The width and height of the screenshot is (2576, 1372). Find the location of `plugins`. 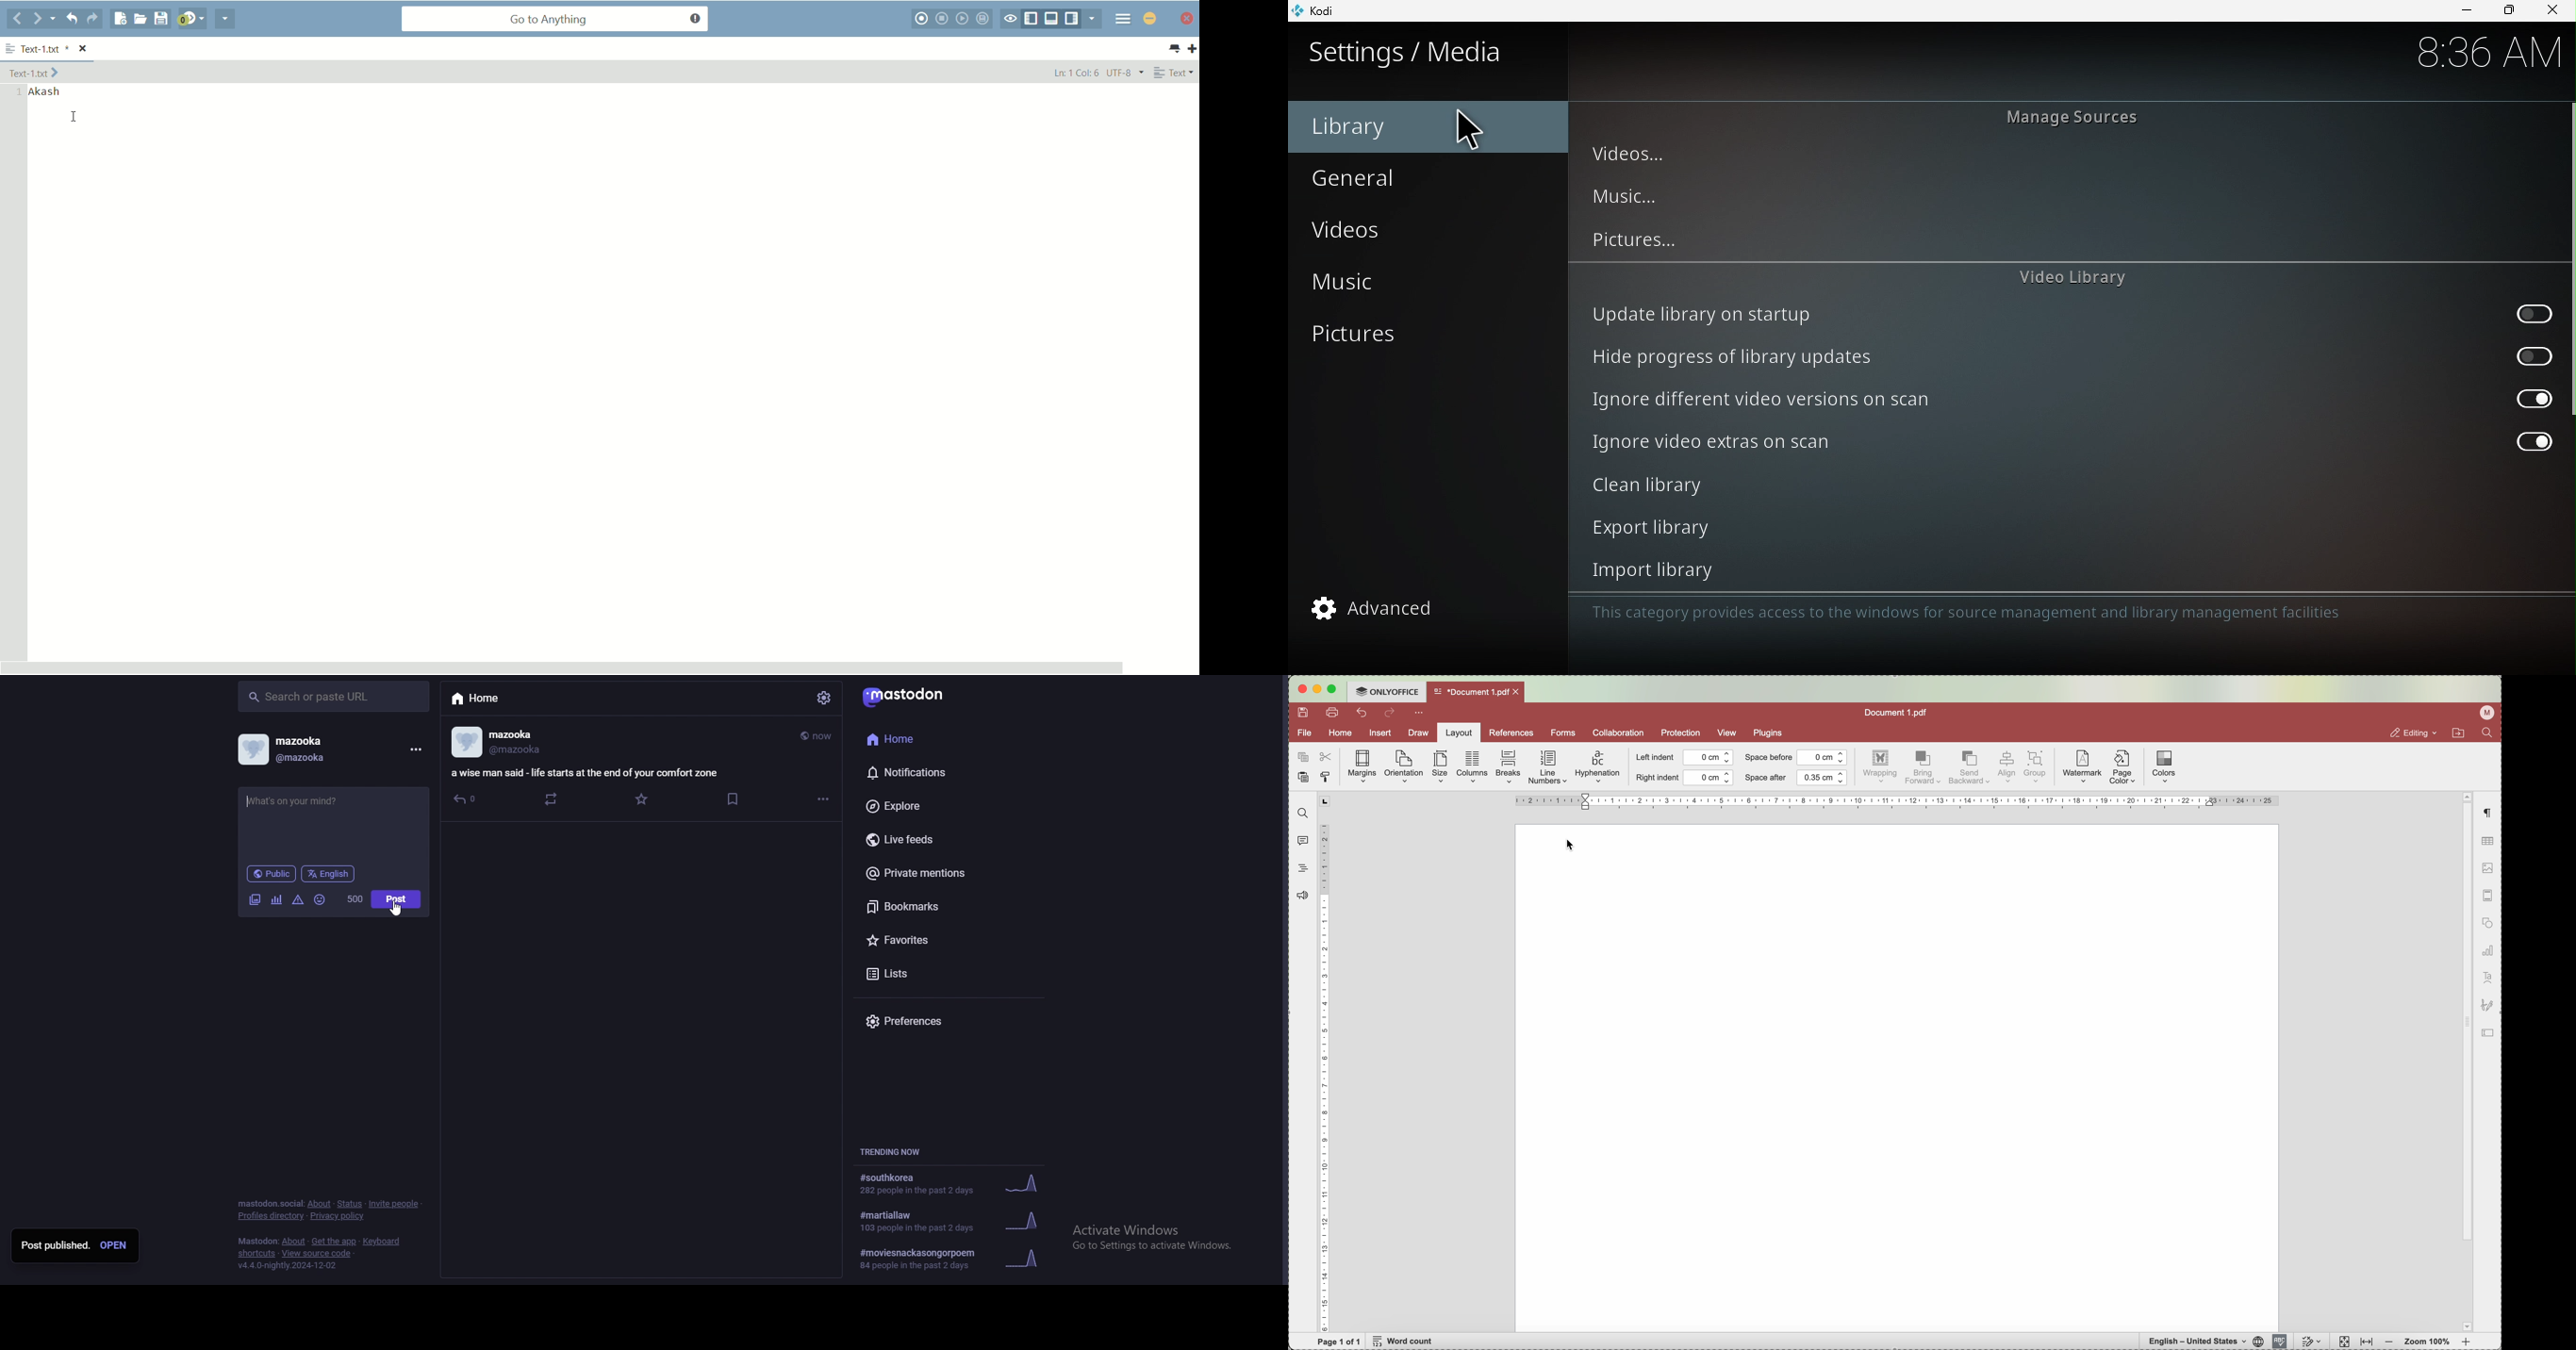

plugins is located at coordinates (1772, 732).